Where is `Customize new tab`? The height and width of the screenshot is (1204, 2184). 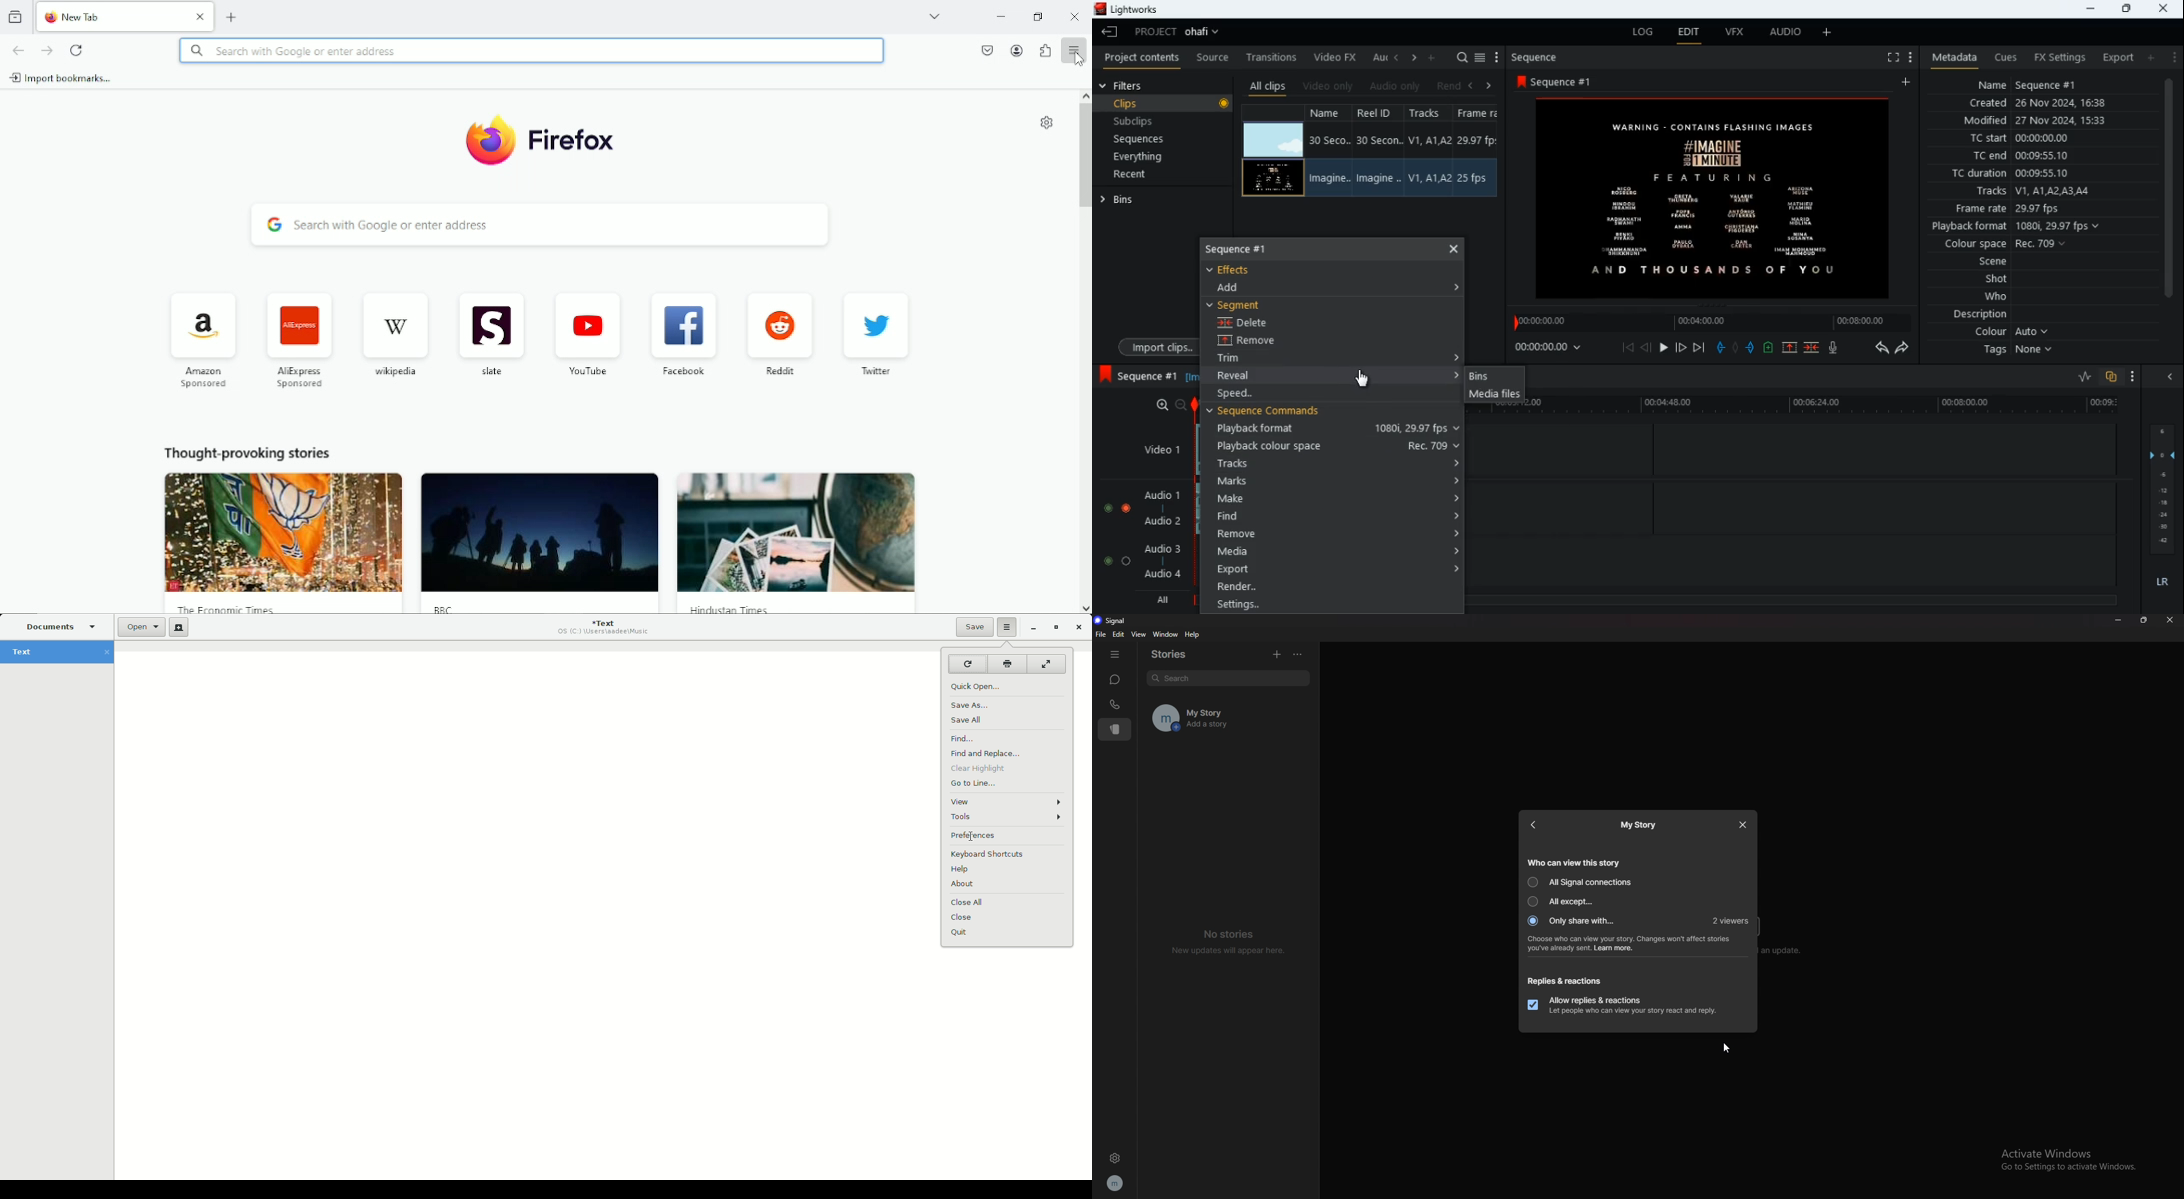 Customize new tab is located at coordinates (1048, 122).